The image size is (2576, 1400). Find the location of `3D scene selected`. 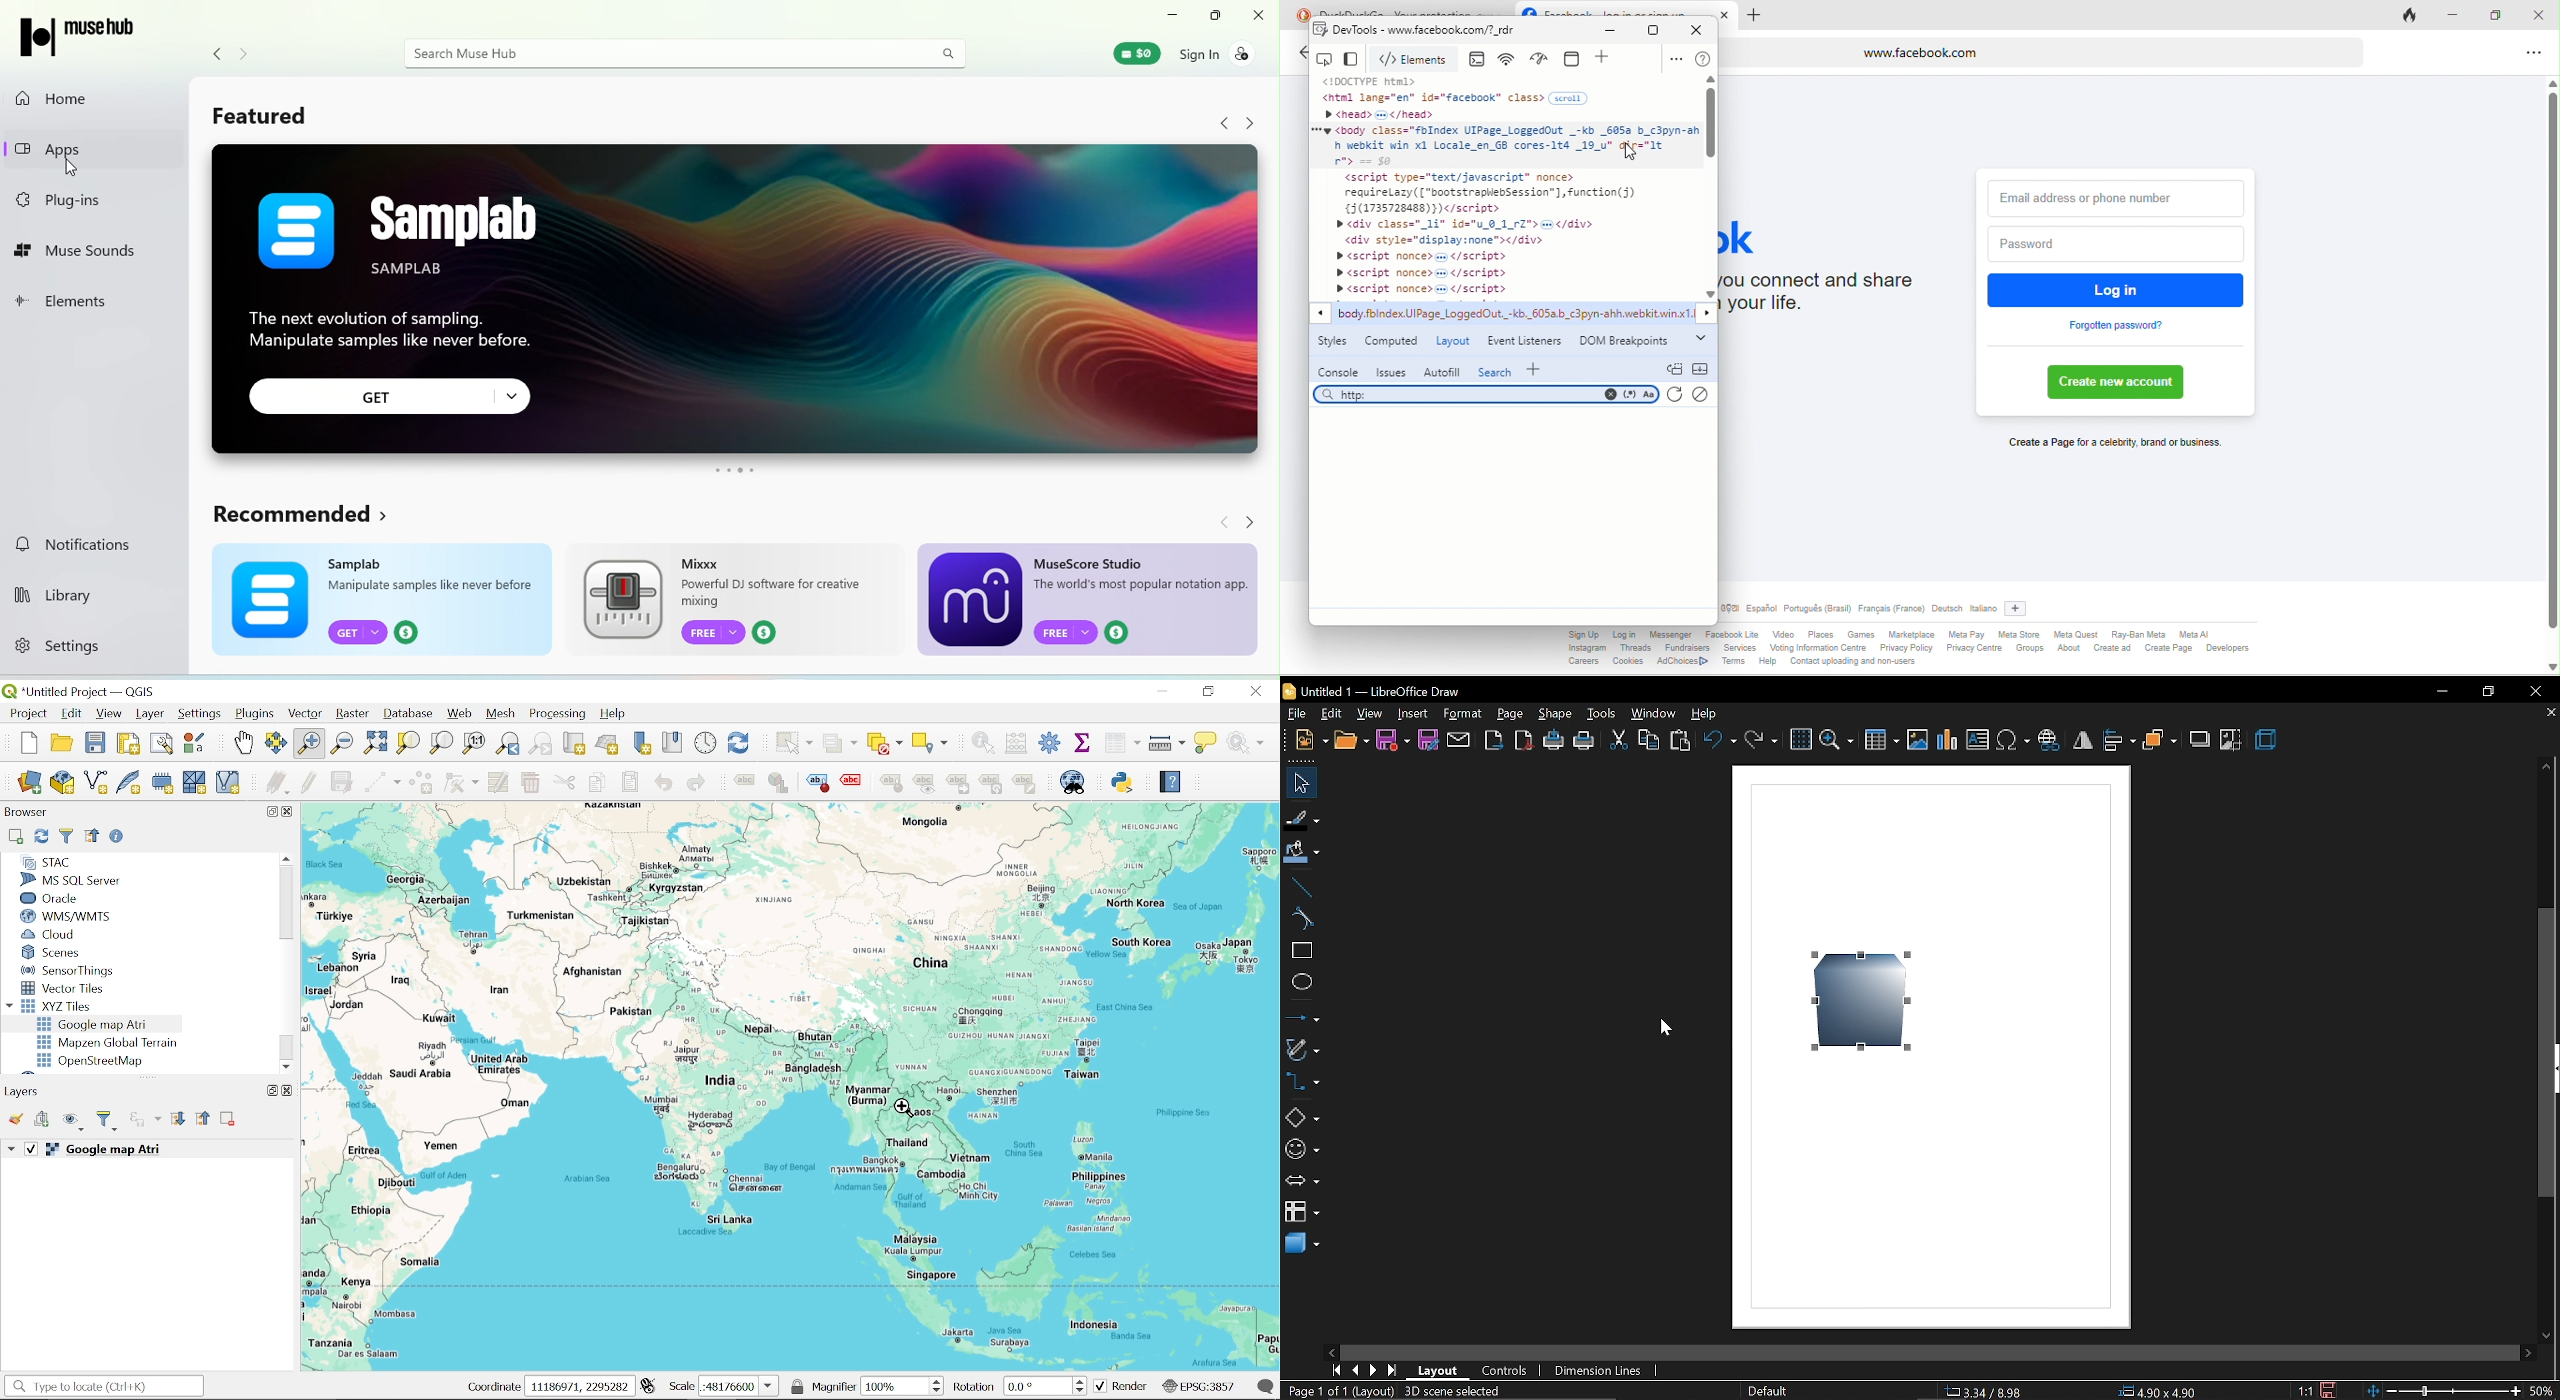

3D scene selected is located at coordinates (1455, 1391).